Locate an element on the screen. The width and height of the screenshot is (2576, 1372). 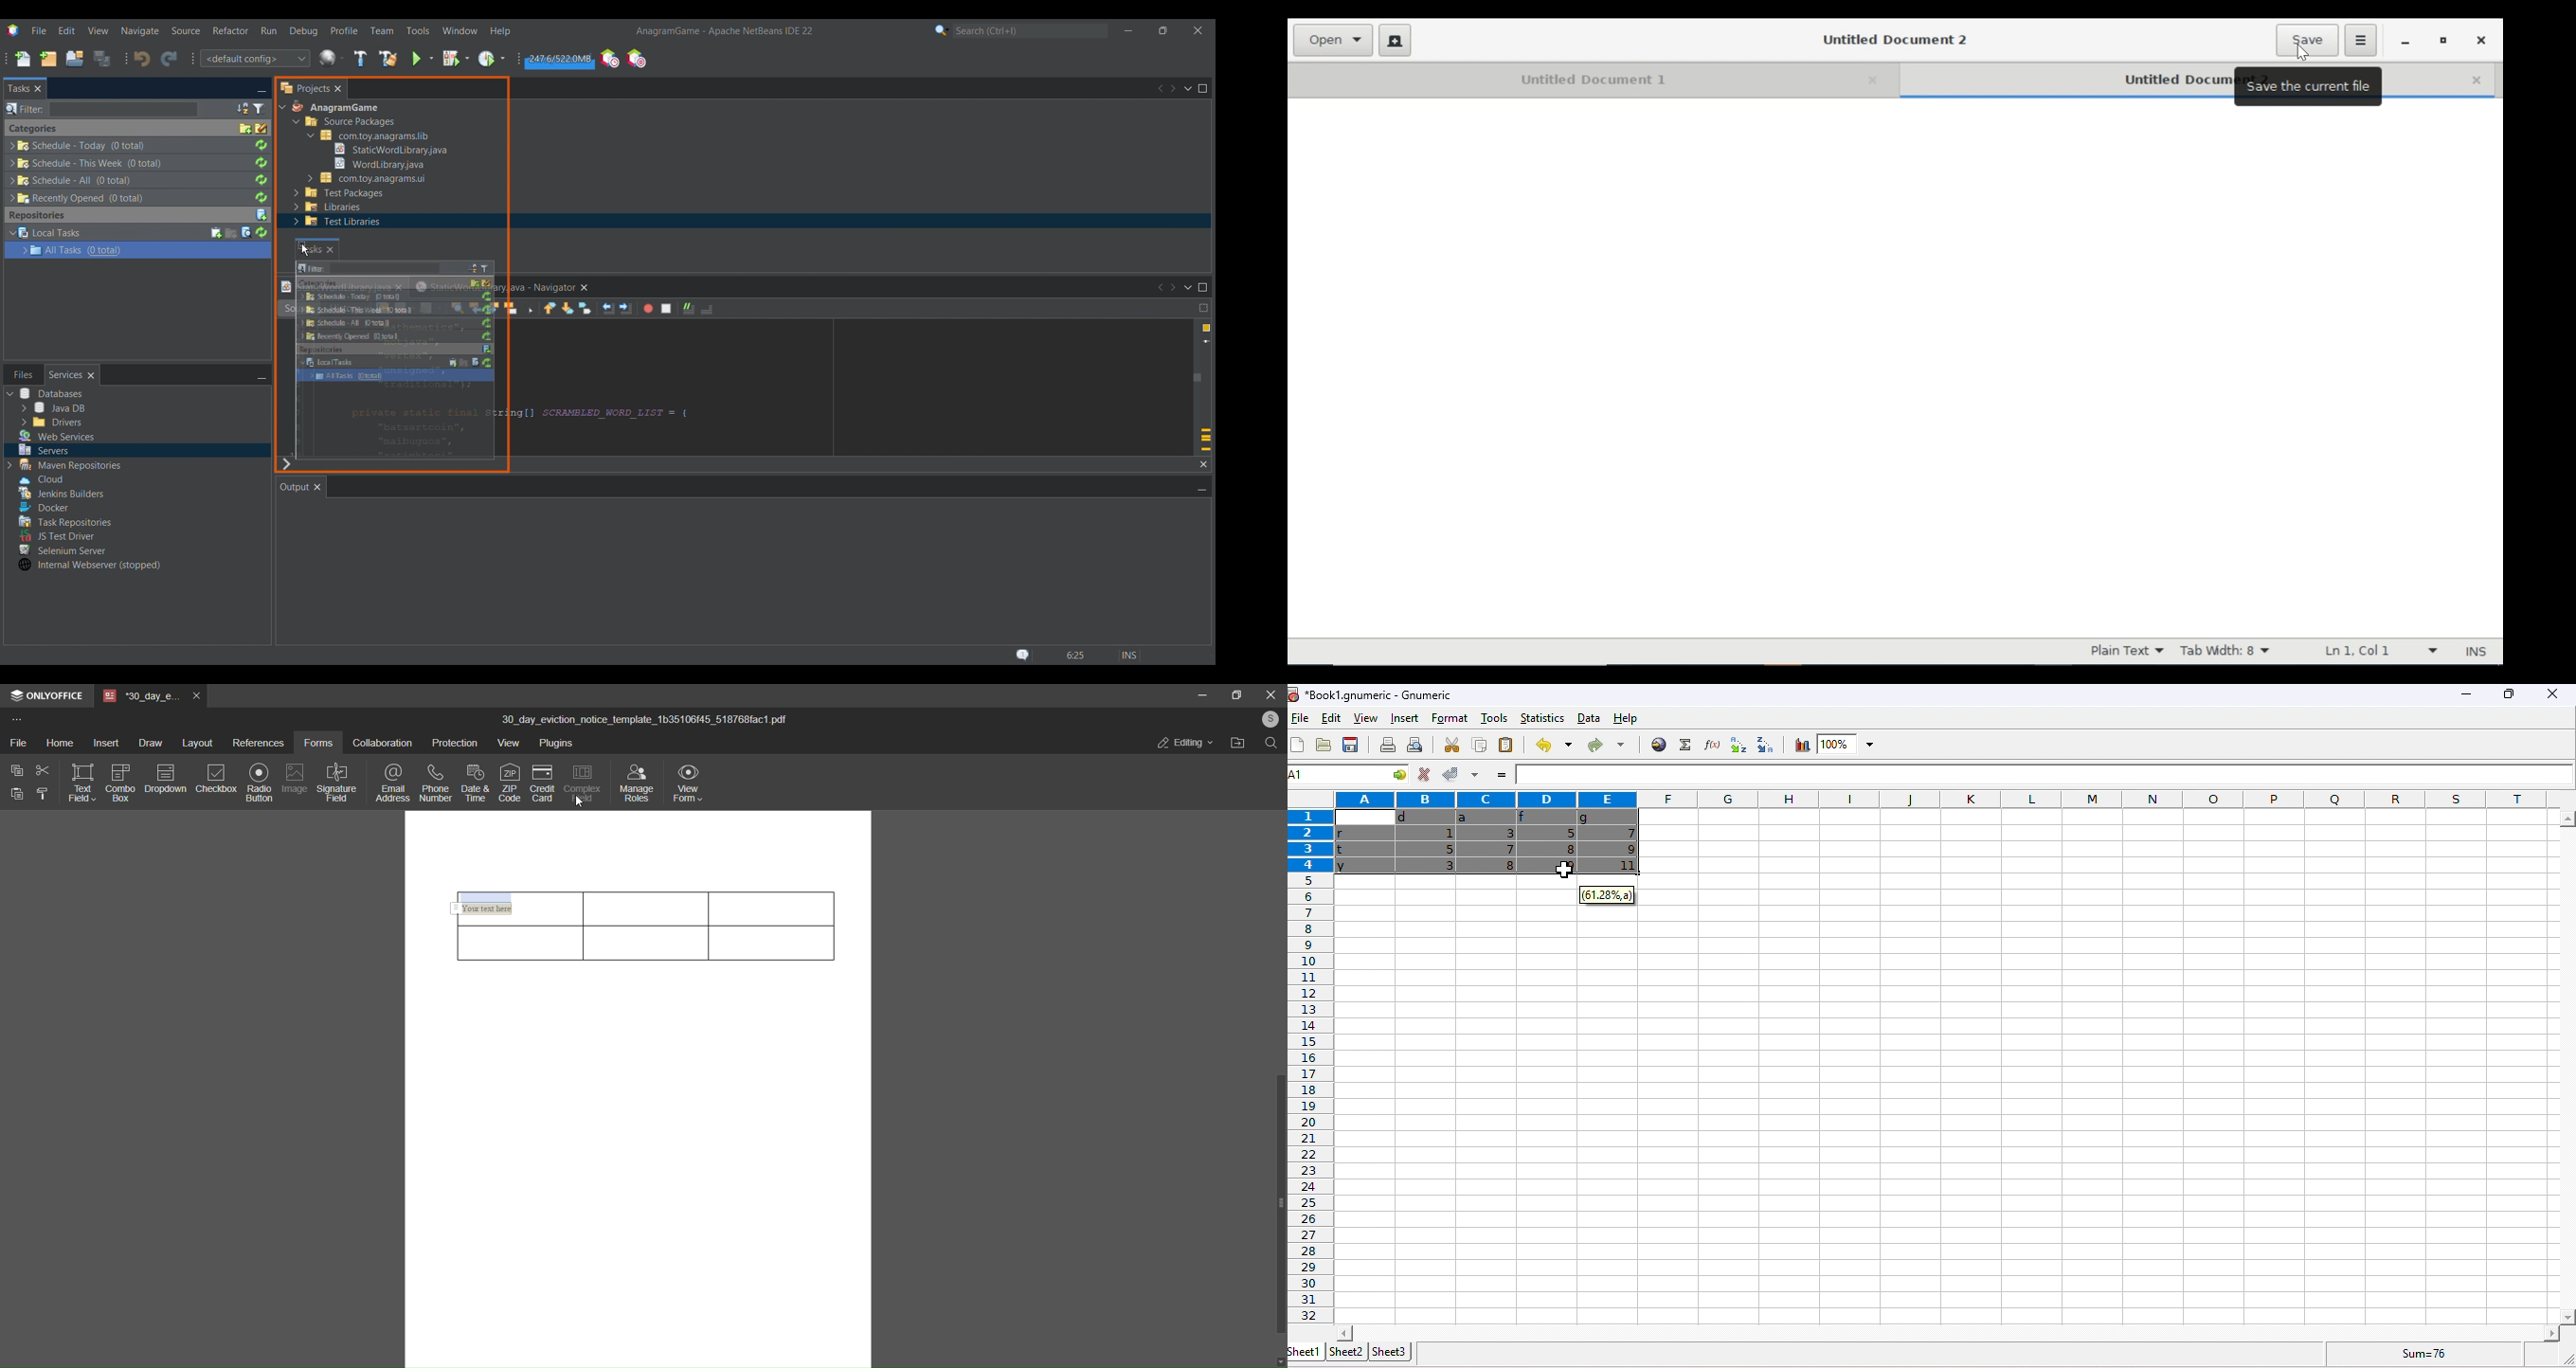
signature is located at coordinates (337, 781).